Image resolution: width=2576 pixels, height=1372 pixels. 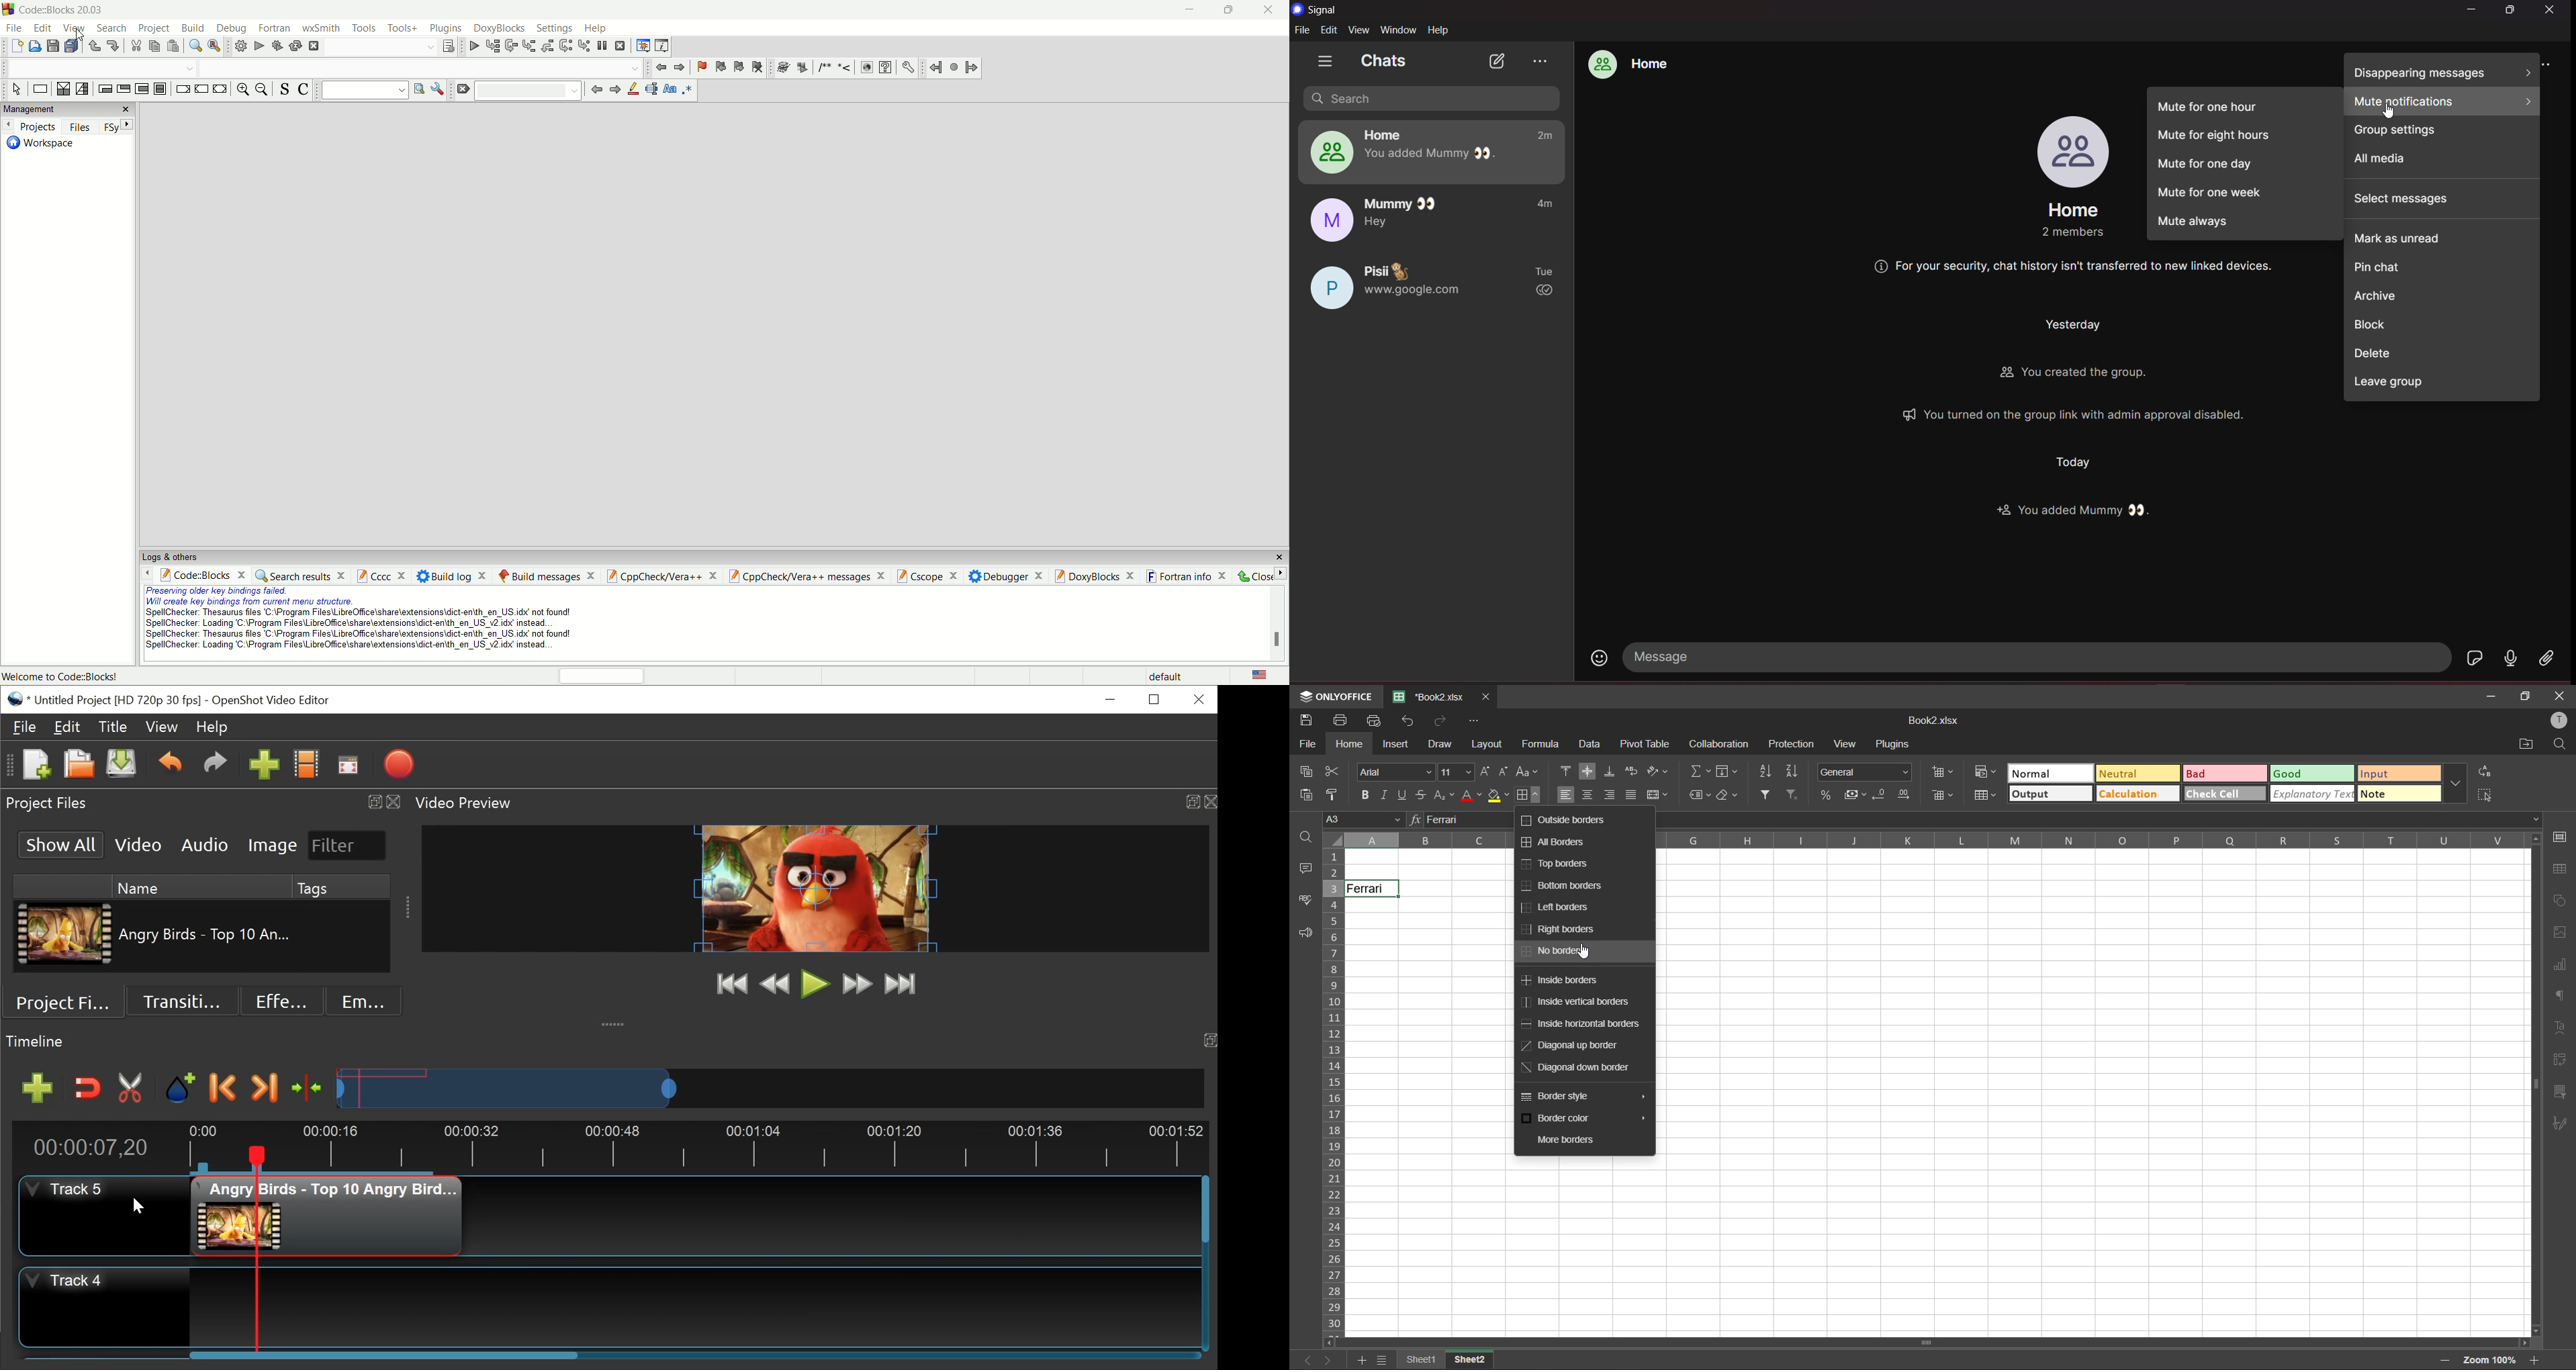 I want to click on show tabs, so click(x=1324, y=61).